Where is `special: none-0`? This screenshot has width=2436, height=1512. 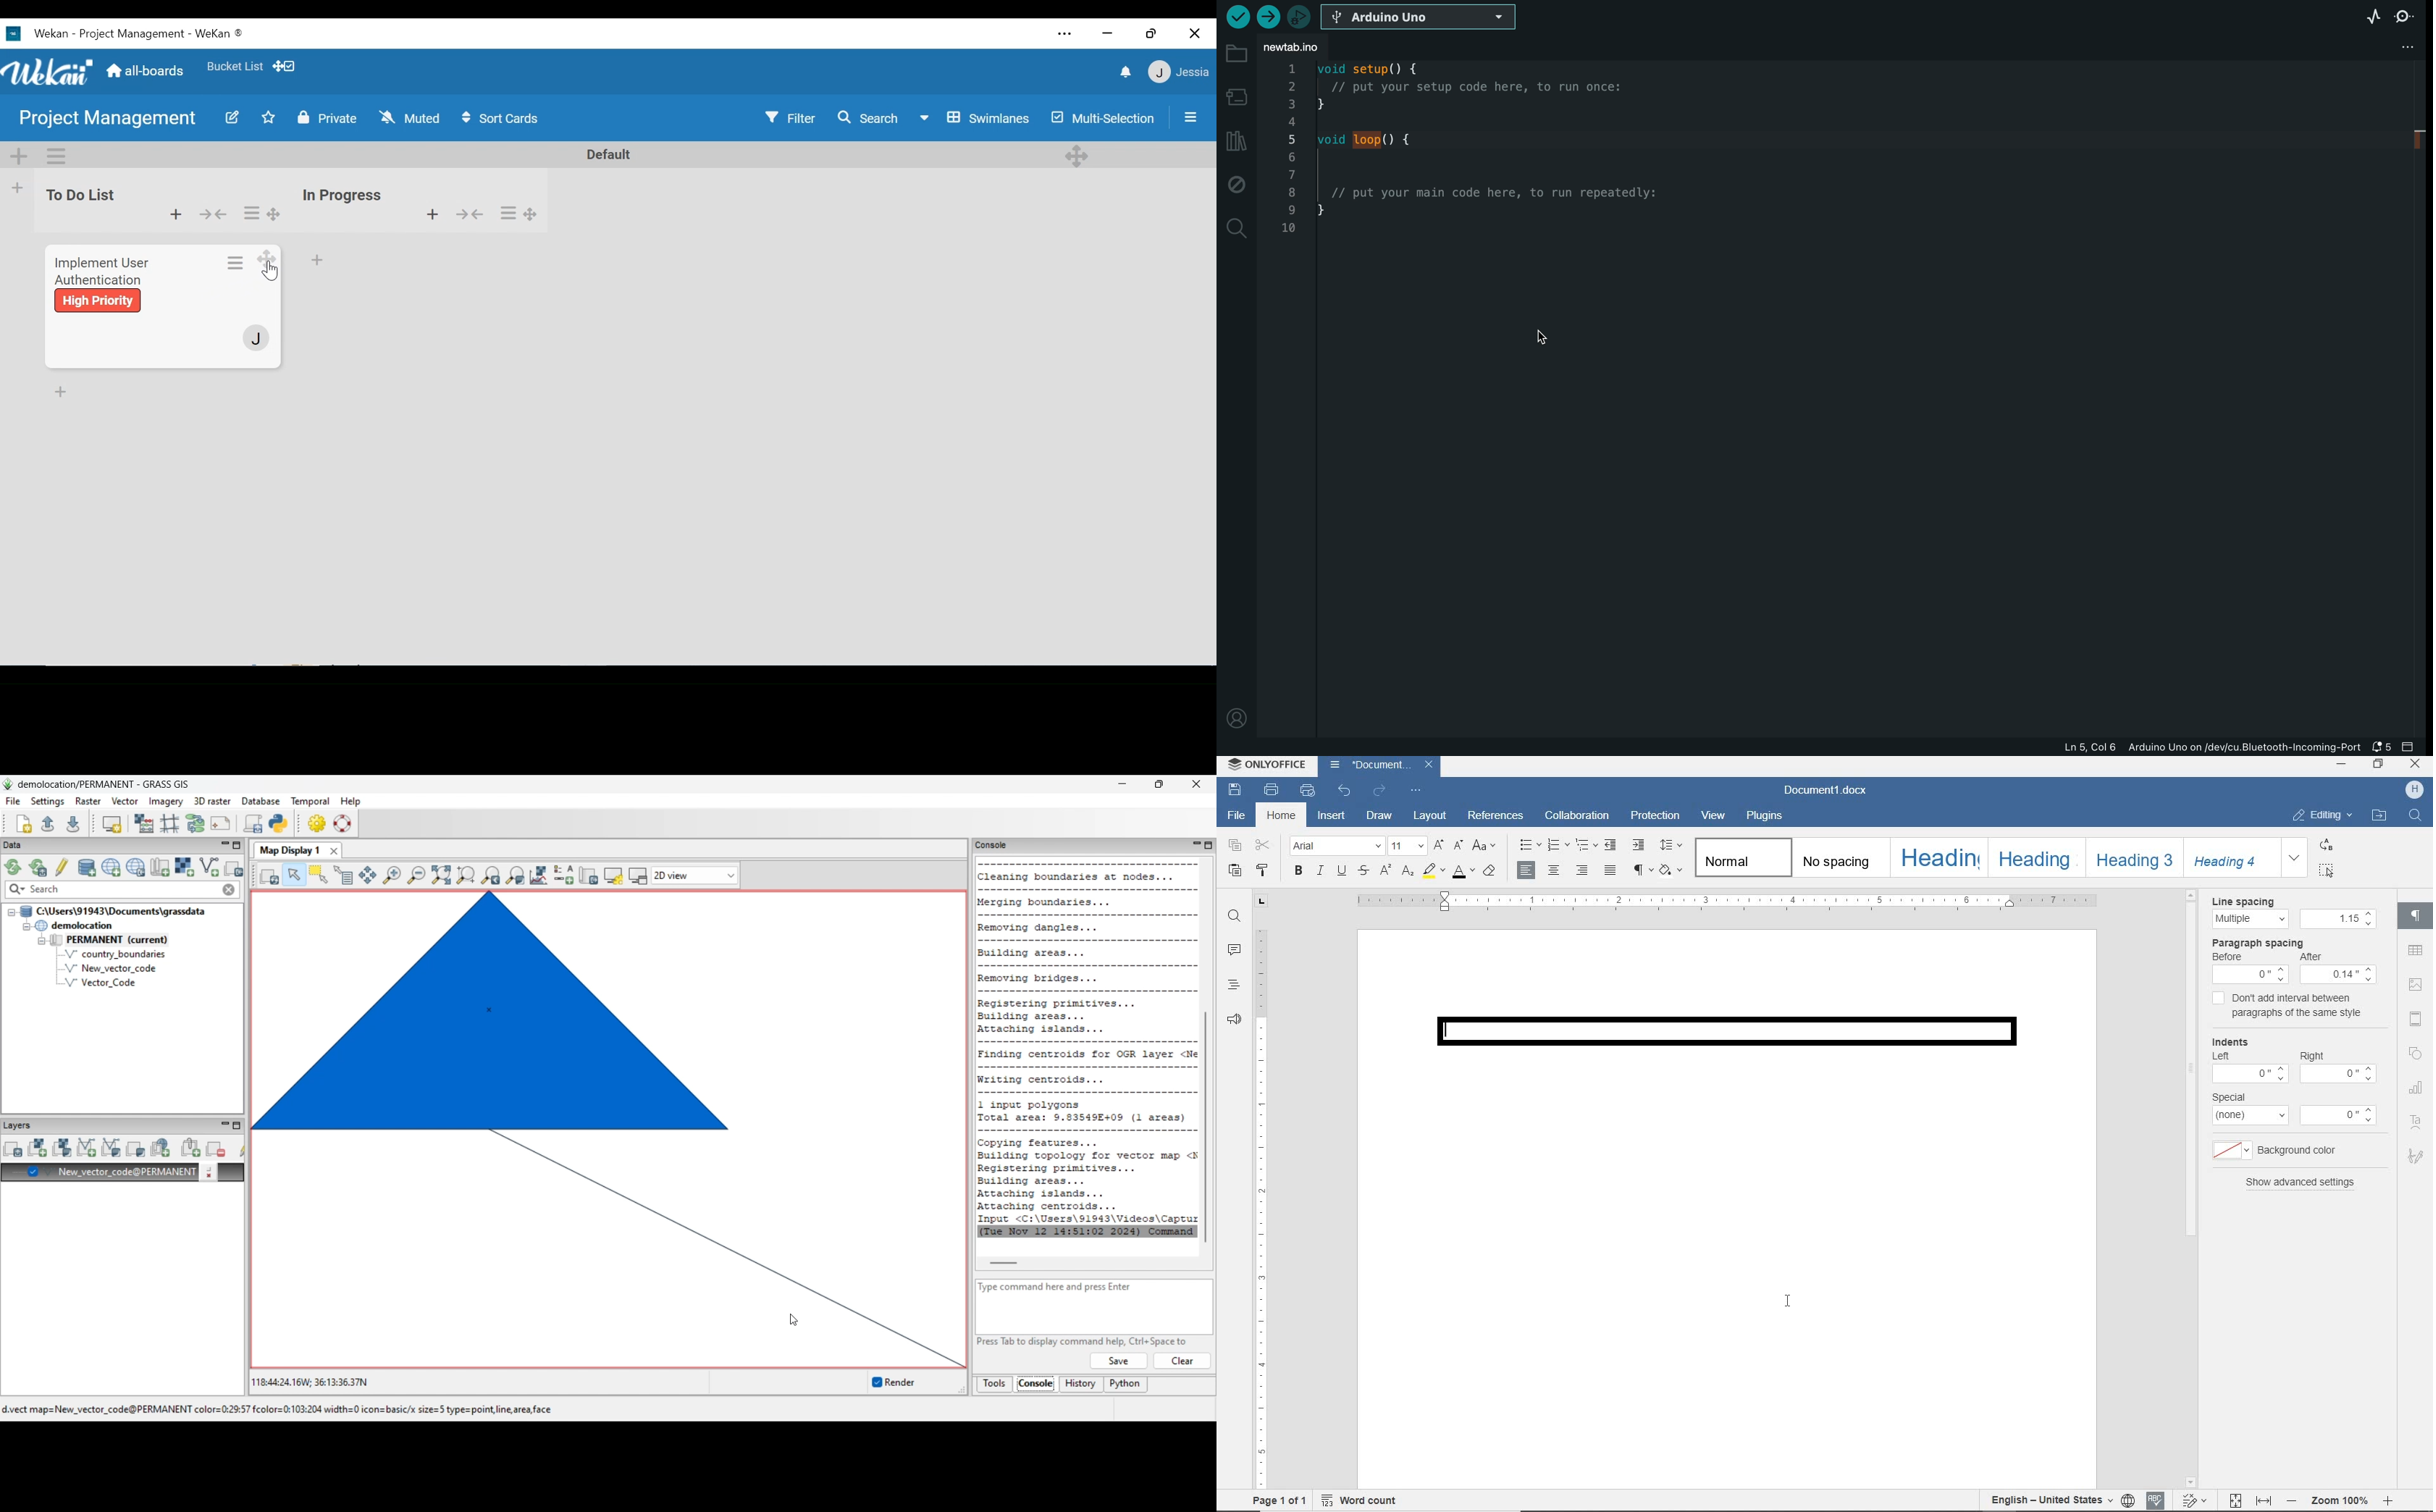
special: none-0 is located at coordinates (2293, 1109).